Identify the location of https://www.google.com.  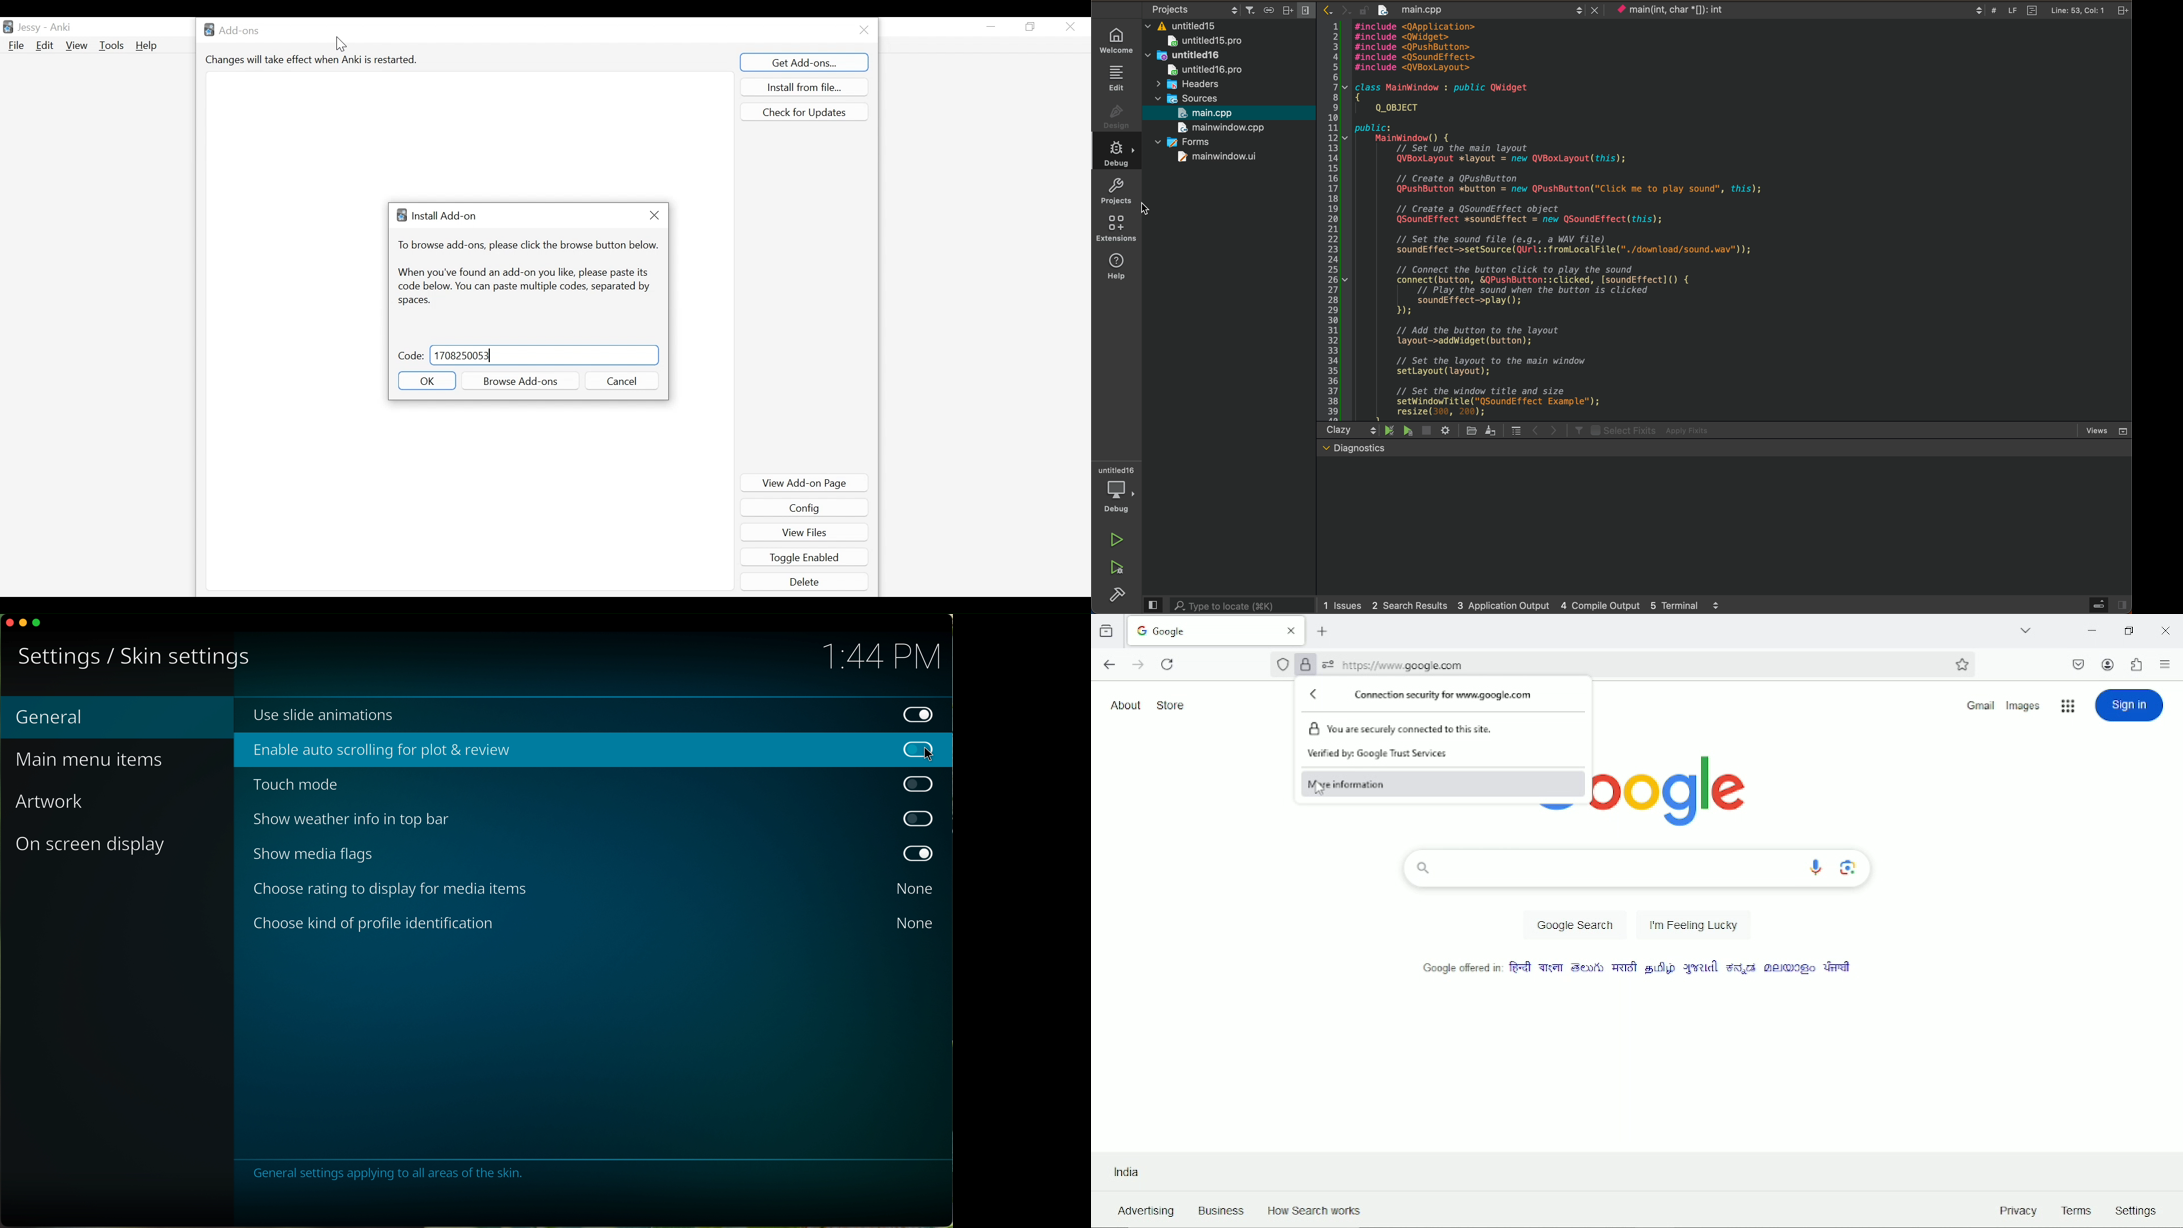
(1409, 665).